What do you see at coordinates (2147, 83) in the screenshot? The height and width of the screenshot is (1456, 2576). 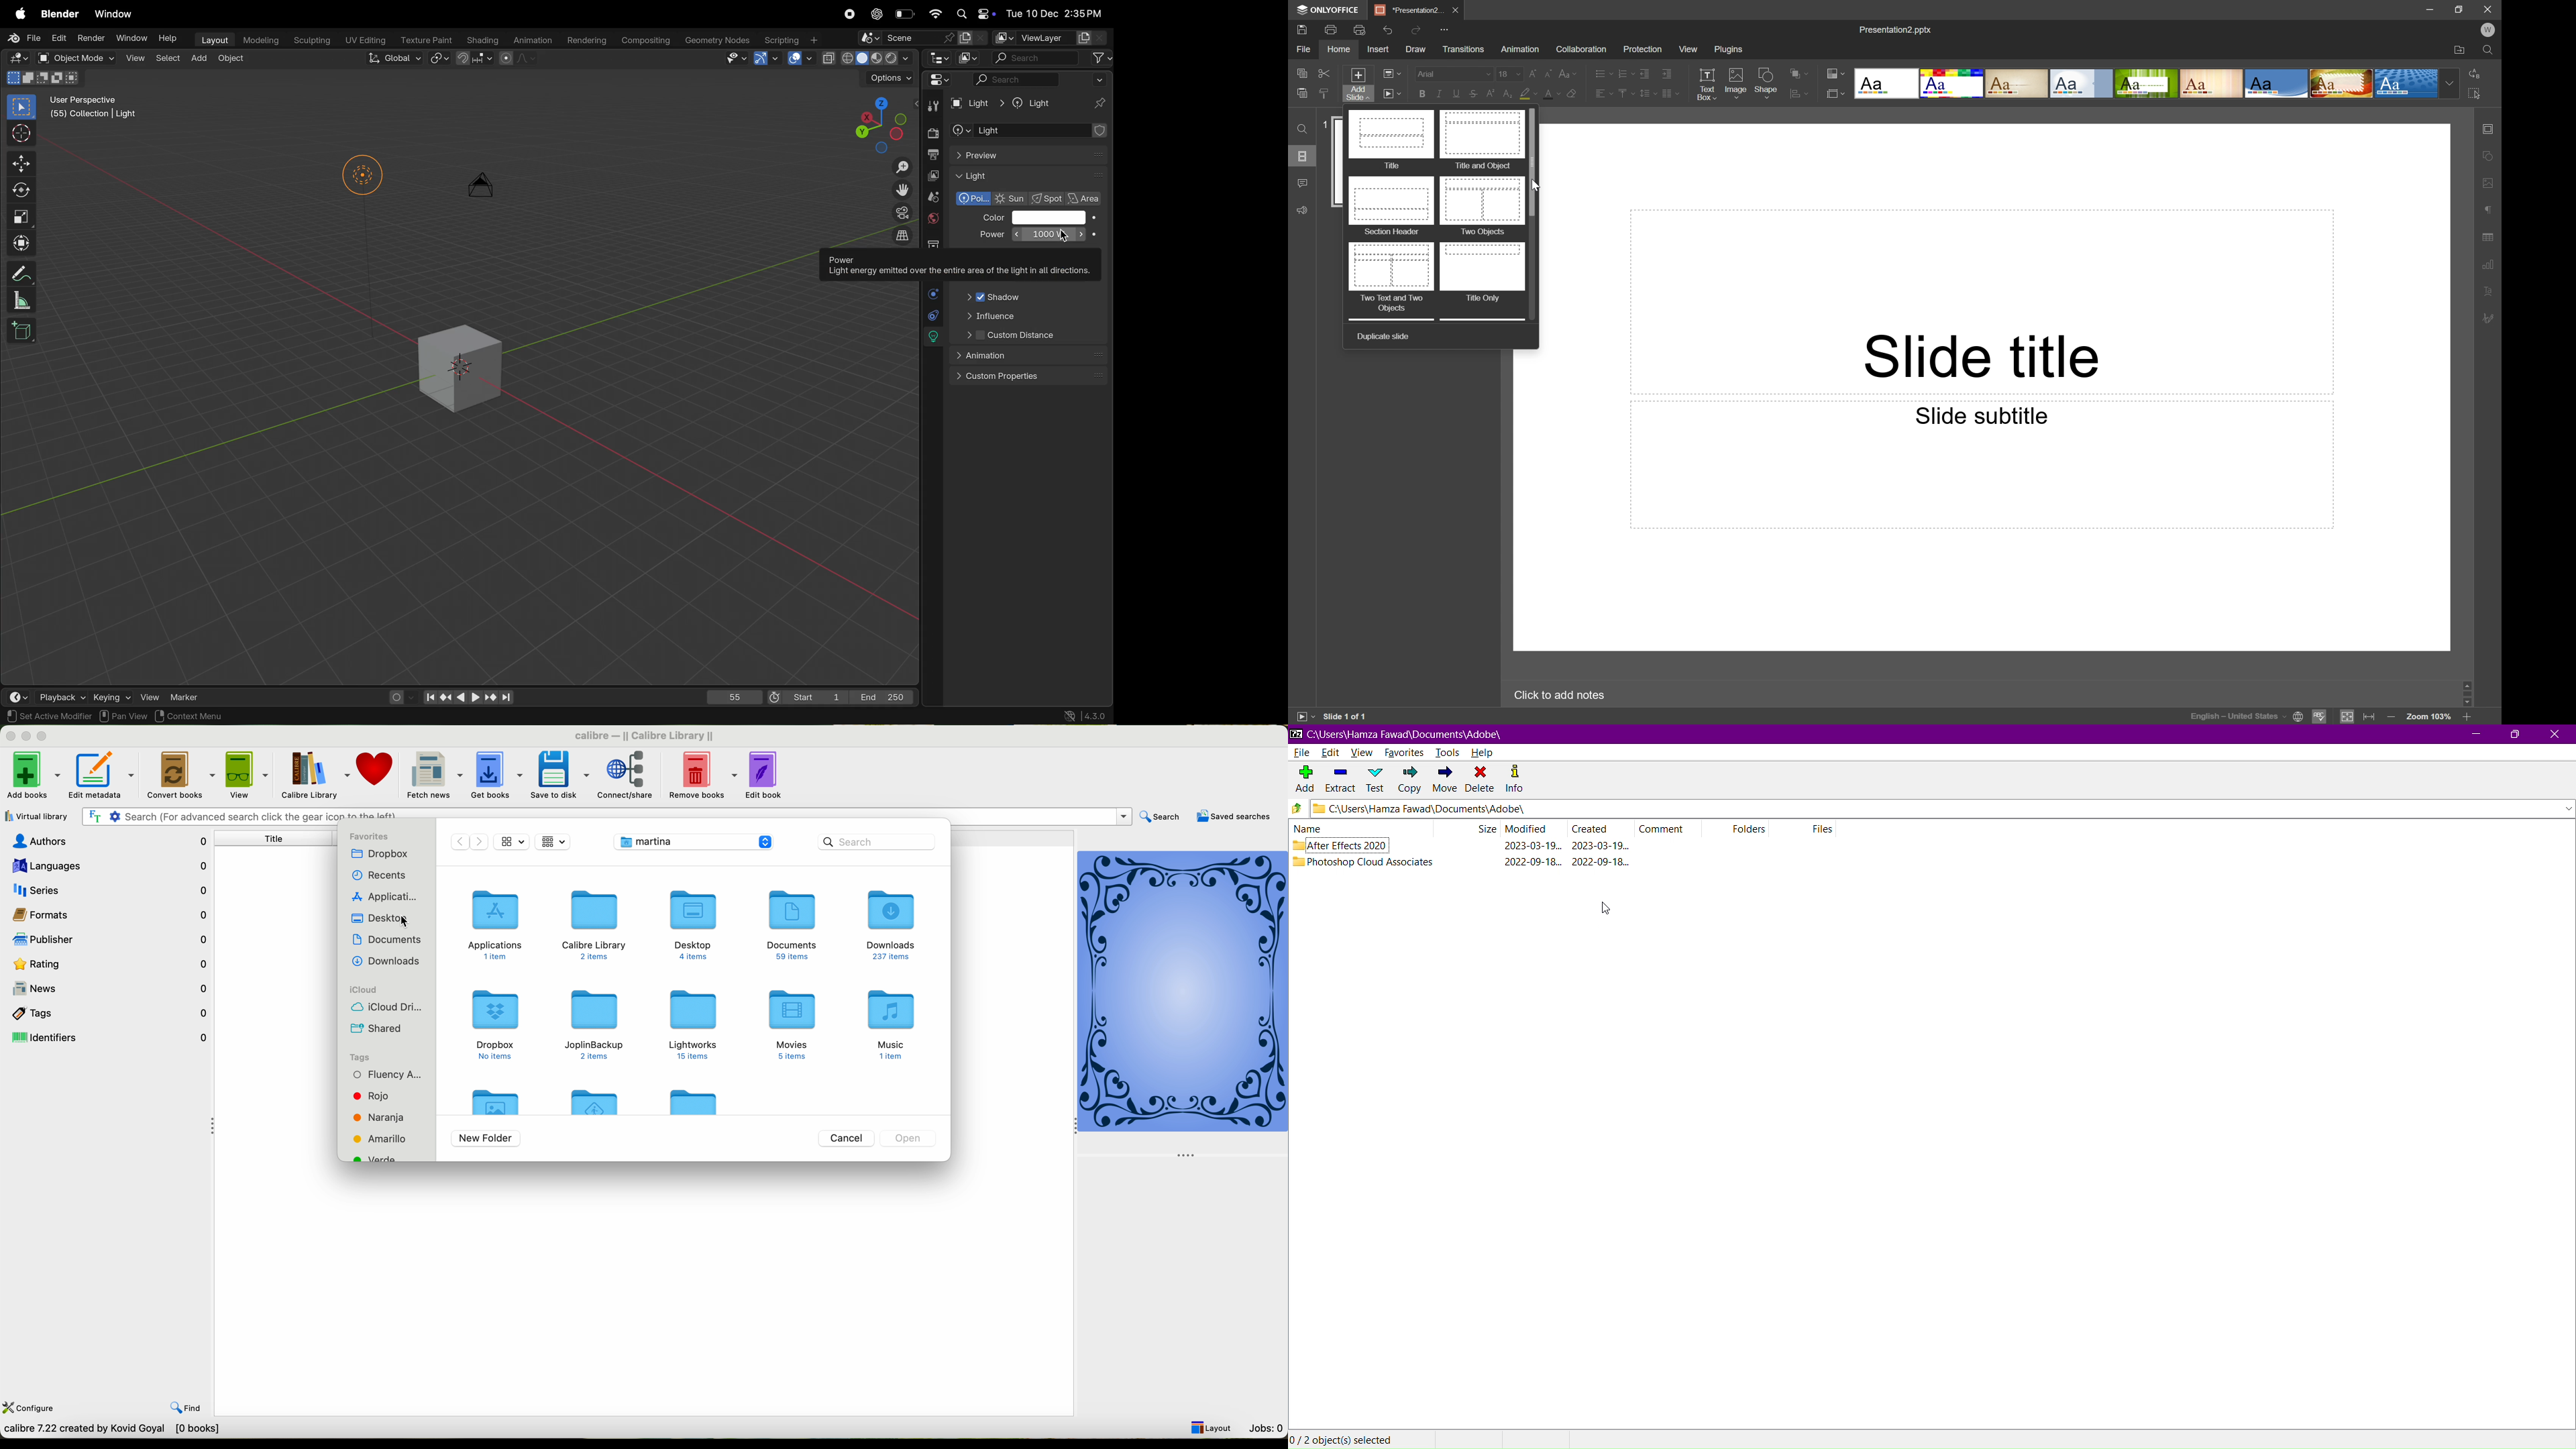 I see `Type of slides` at bounding box center [2147, 83].